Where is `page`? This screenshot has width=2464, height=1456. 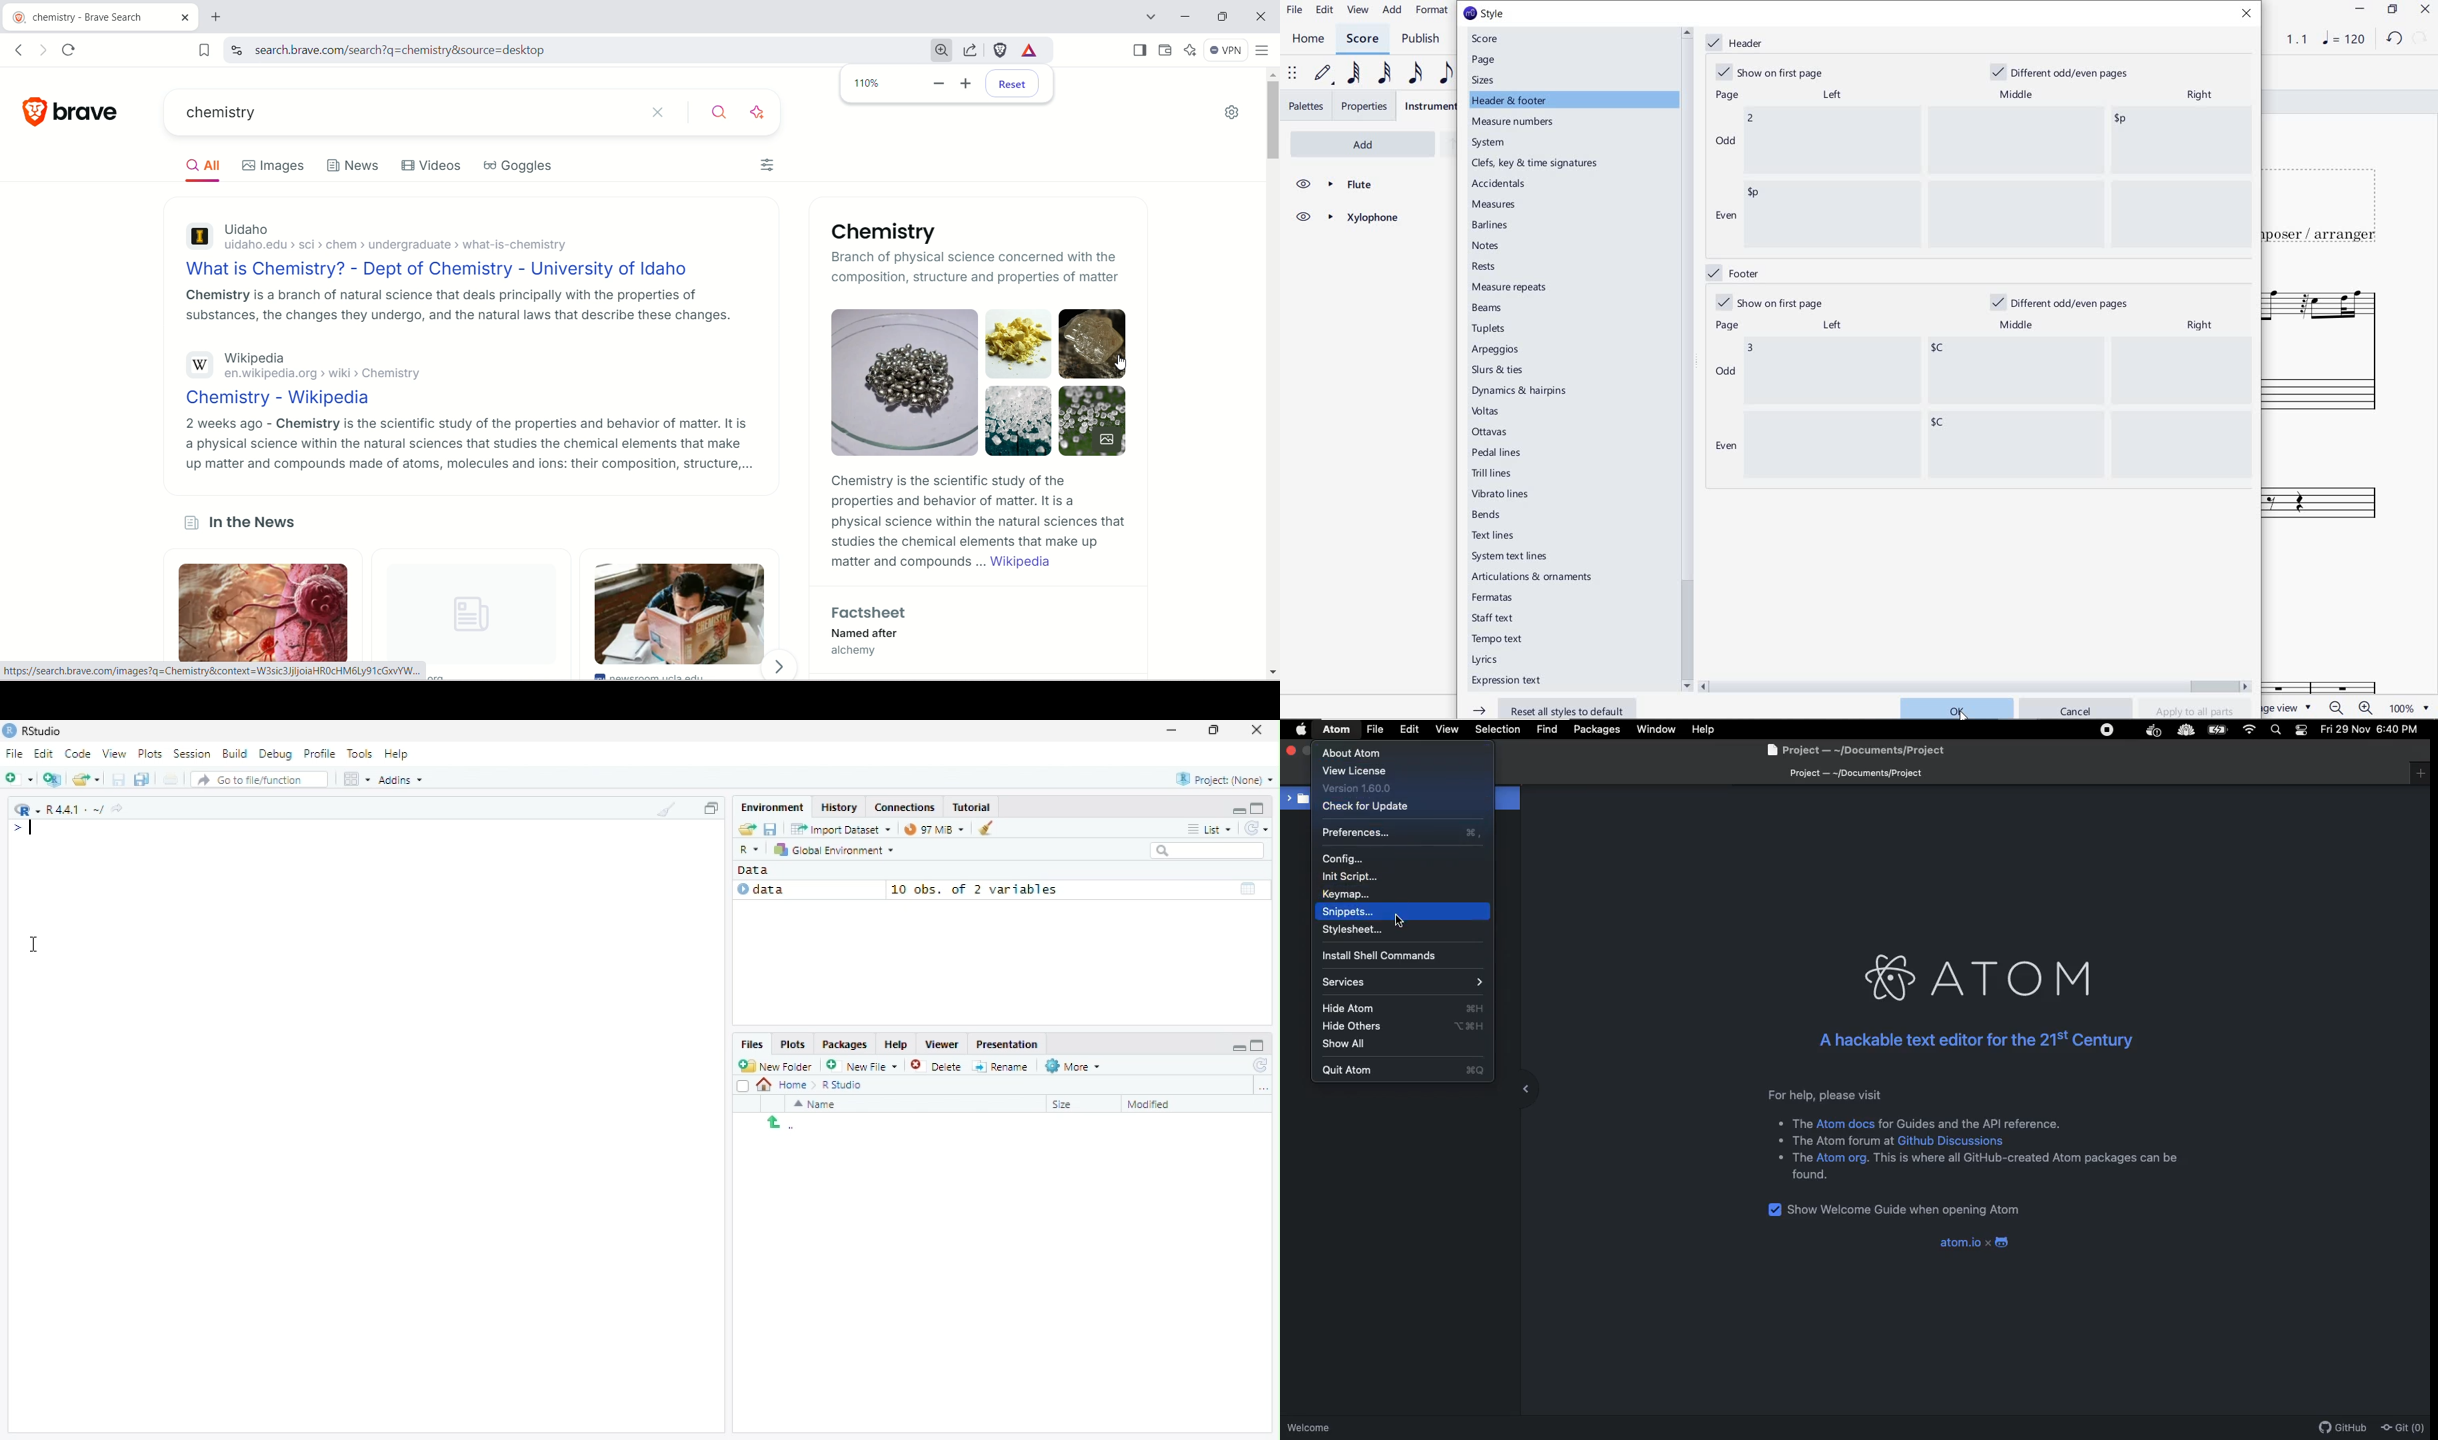 page is located at coordinates (1725, 96).